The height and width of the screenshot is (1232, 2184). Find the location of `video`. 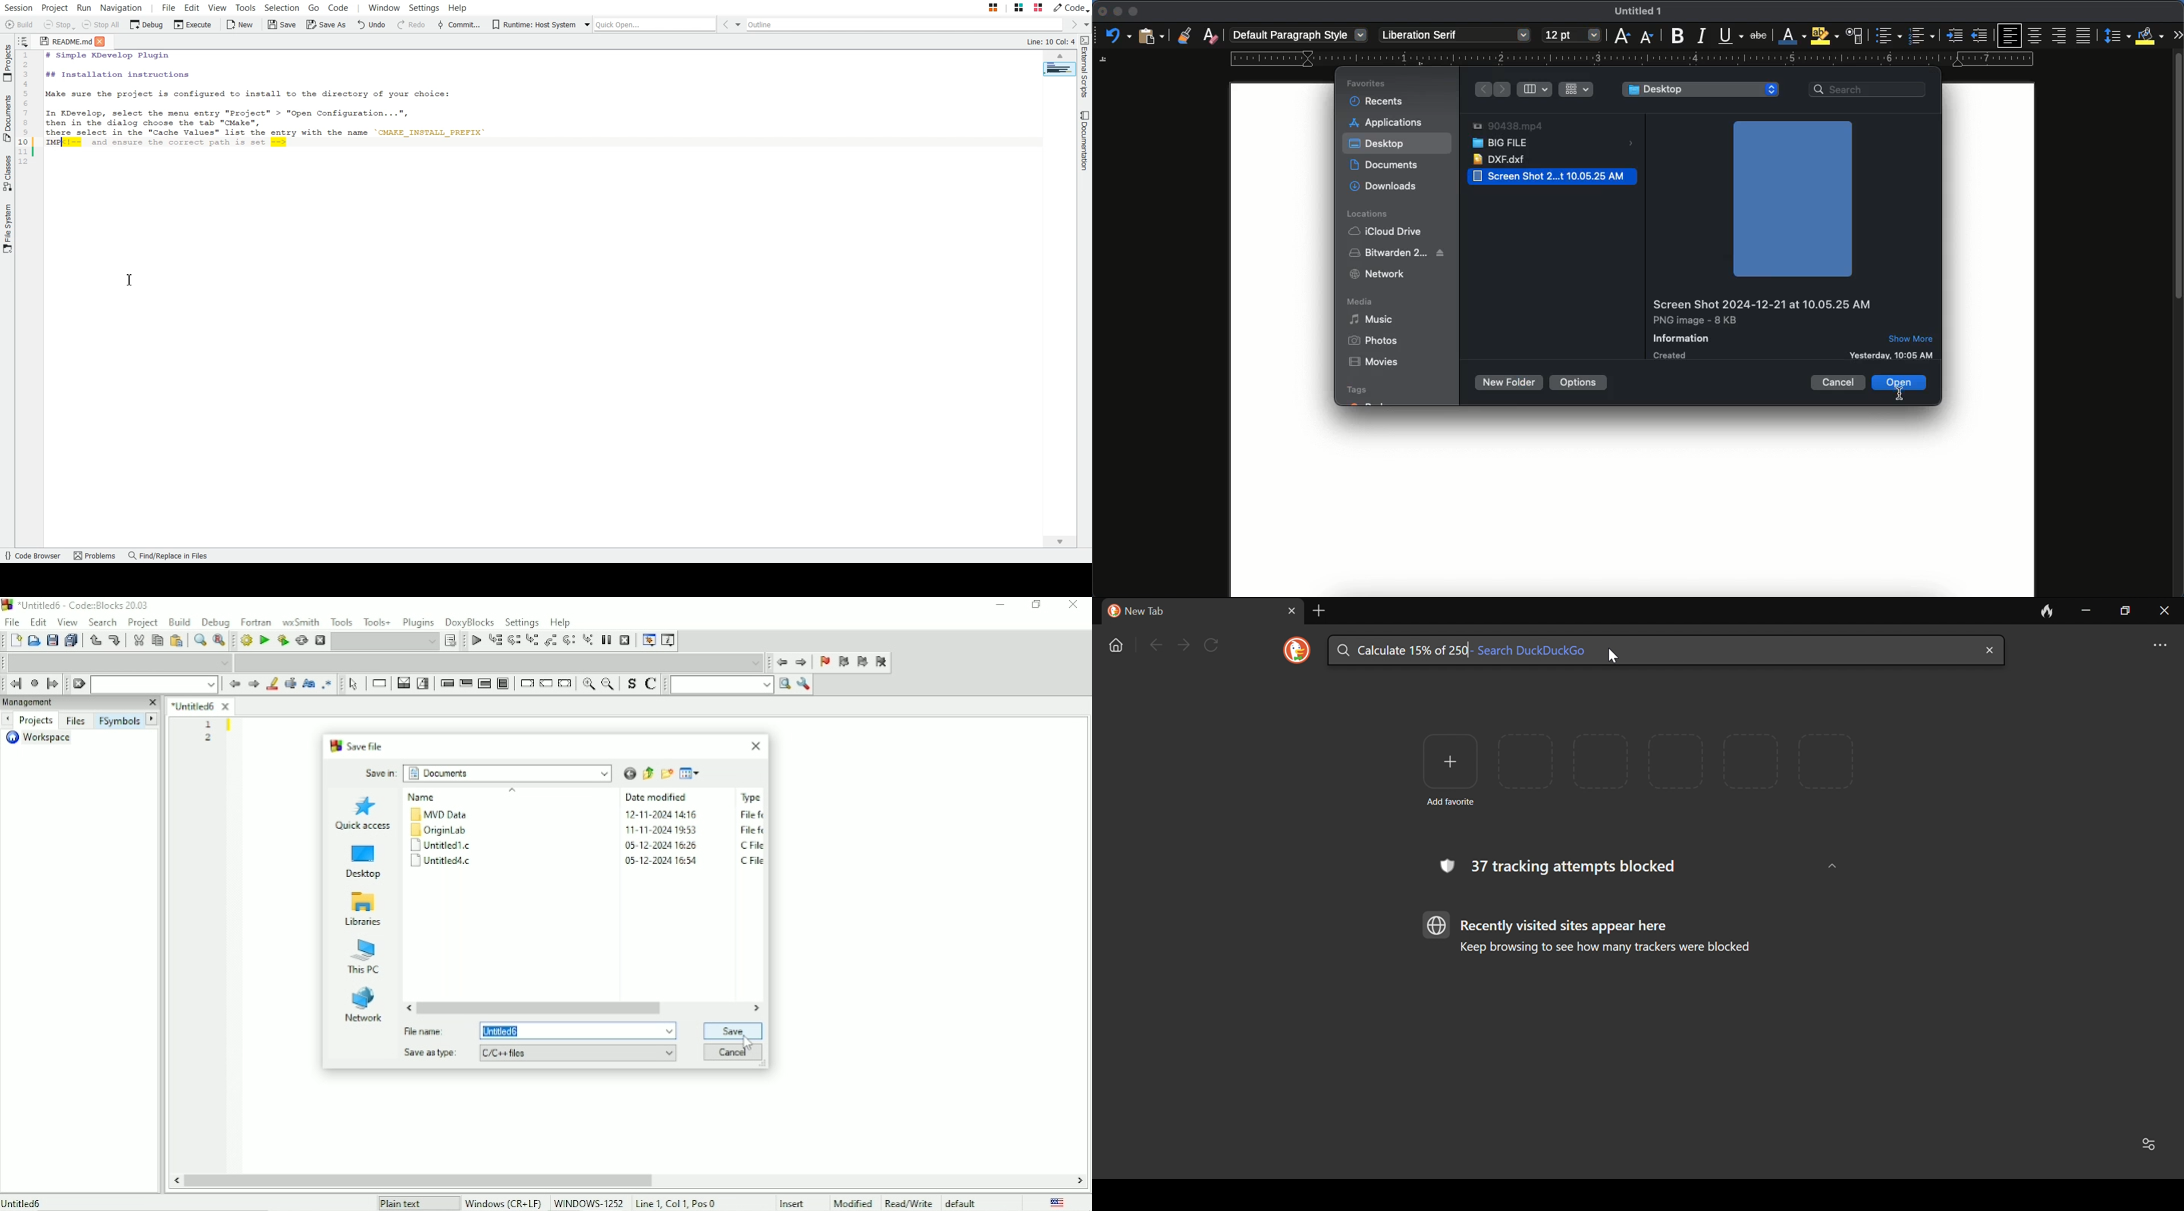

video is located at coordinates (1508, 127).